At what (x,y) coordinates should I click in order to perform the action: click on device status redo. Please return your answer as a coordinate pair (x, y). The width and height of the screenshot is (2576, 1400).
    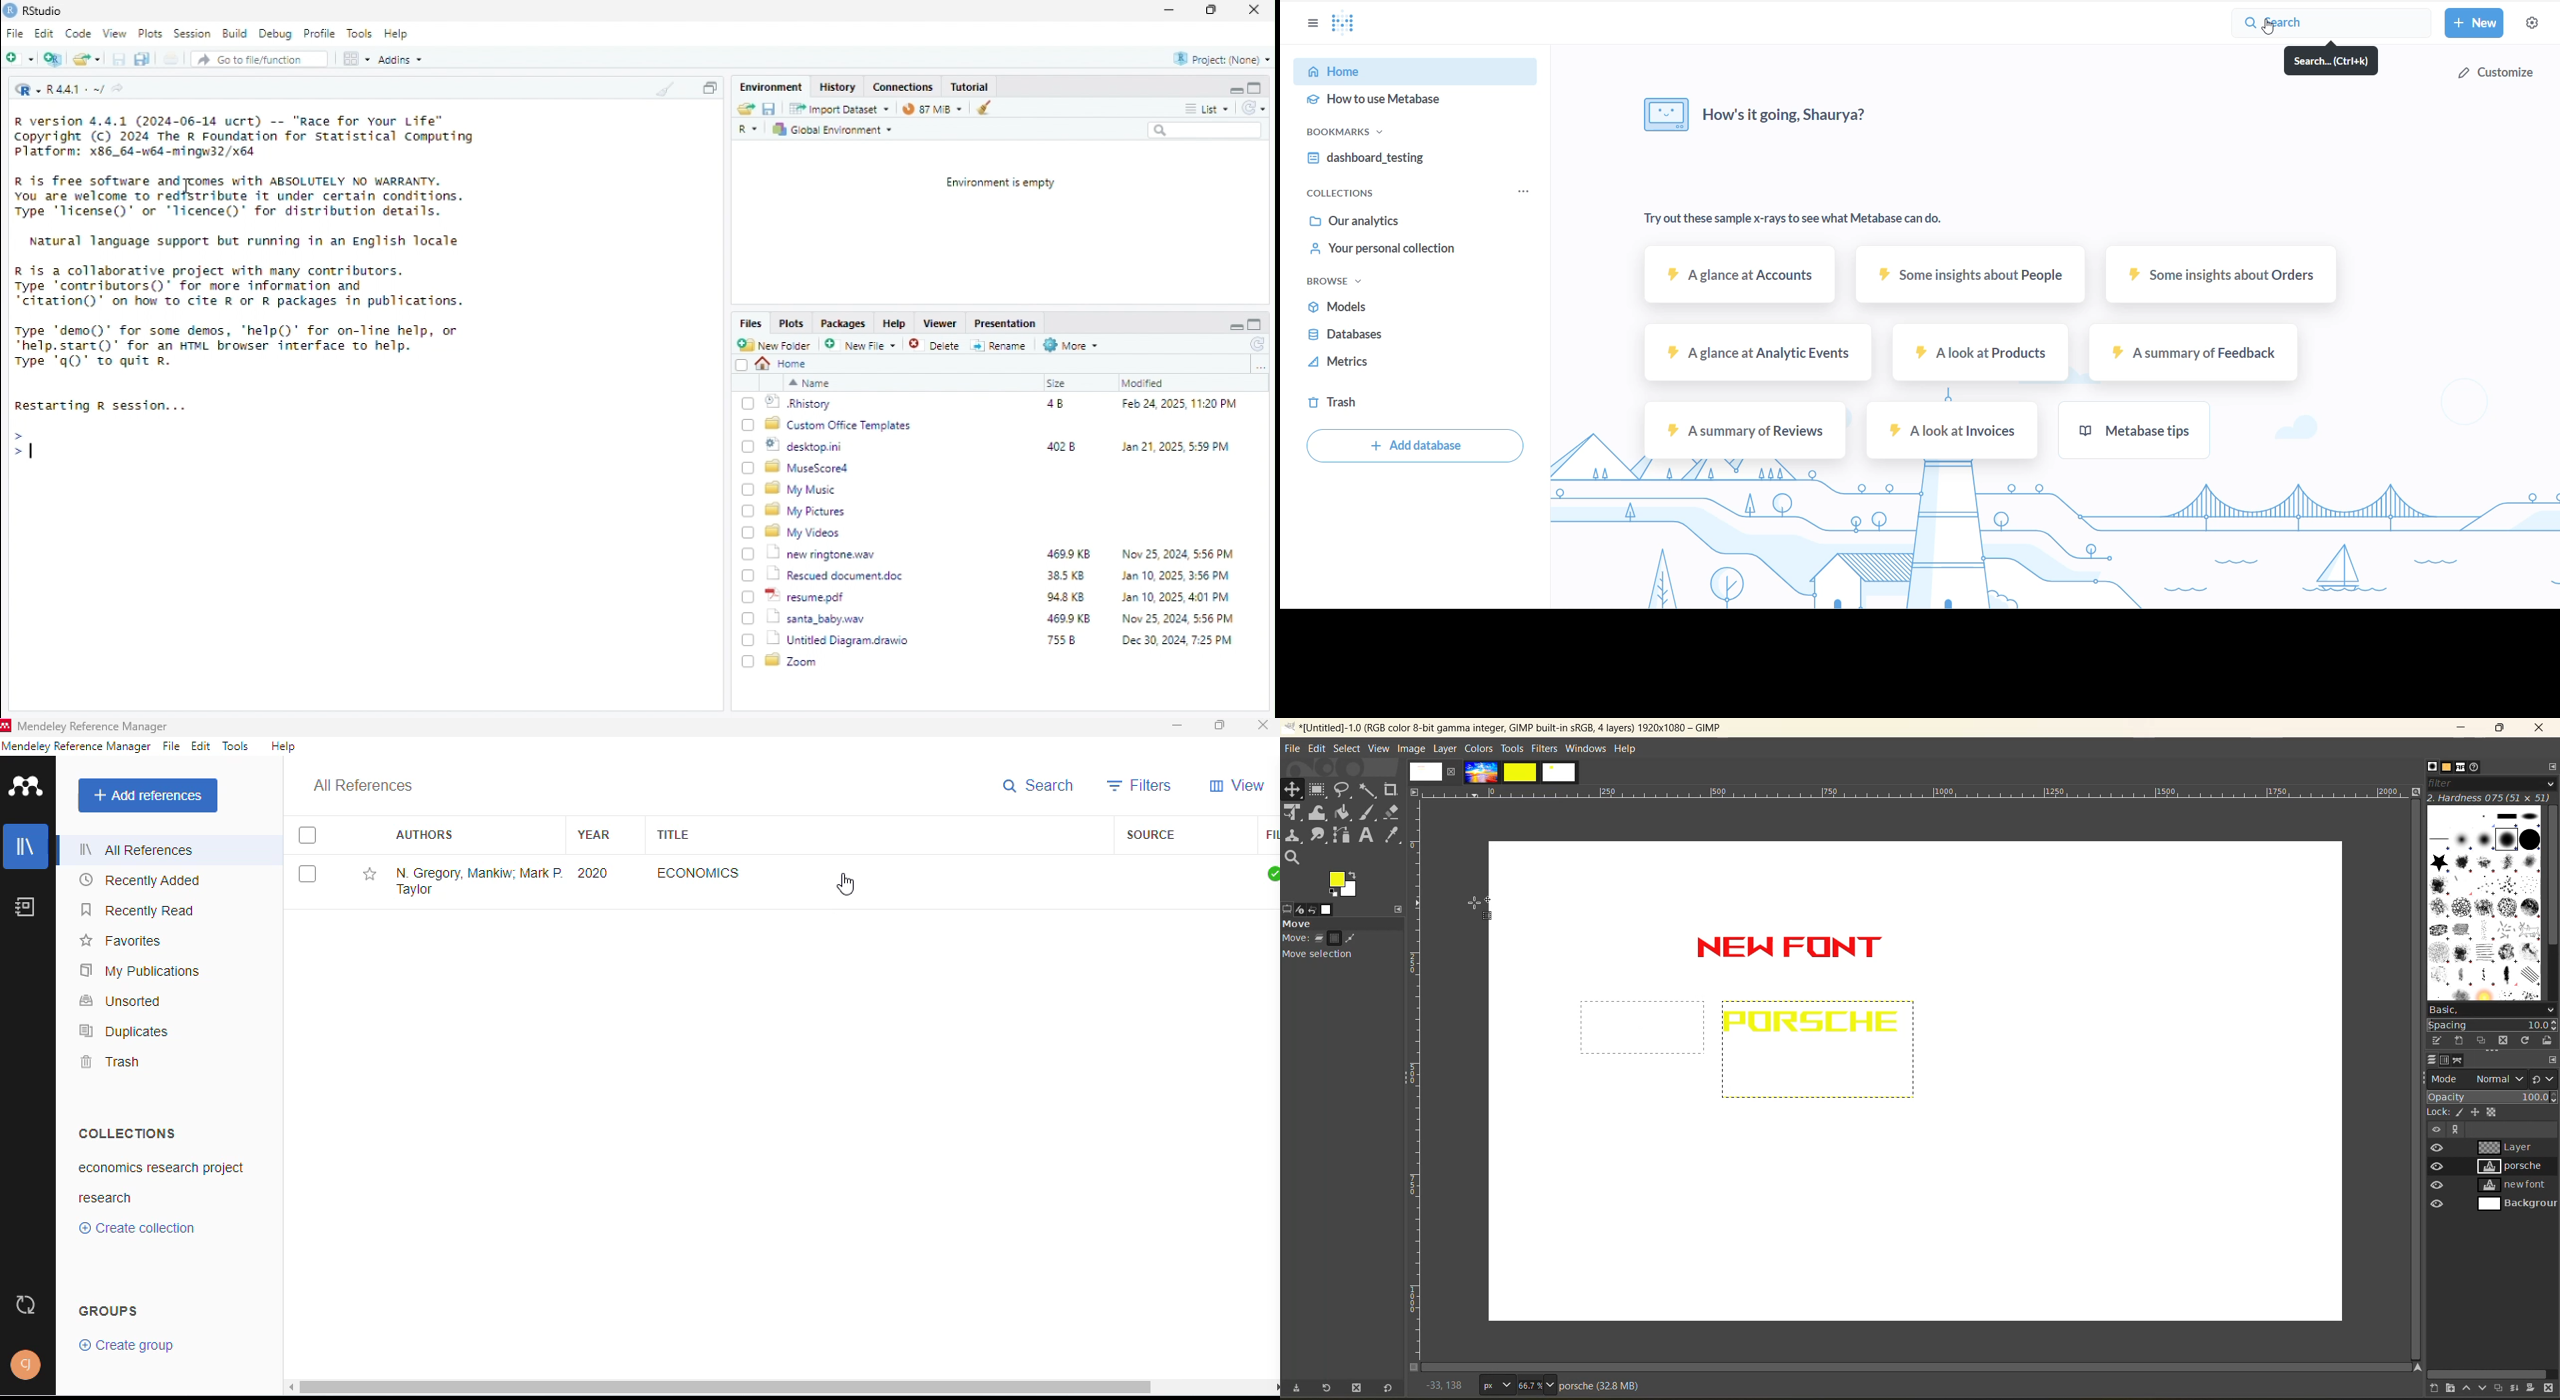
    Looking at the image, I should click on (1307, 910).